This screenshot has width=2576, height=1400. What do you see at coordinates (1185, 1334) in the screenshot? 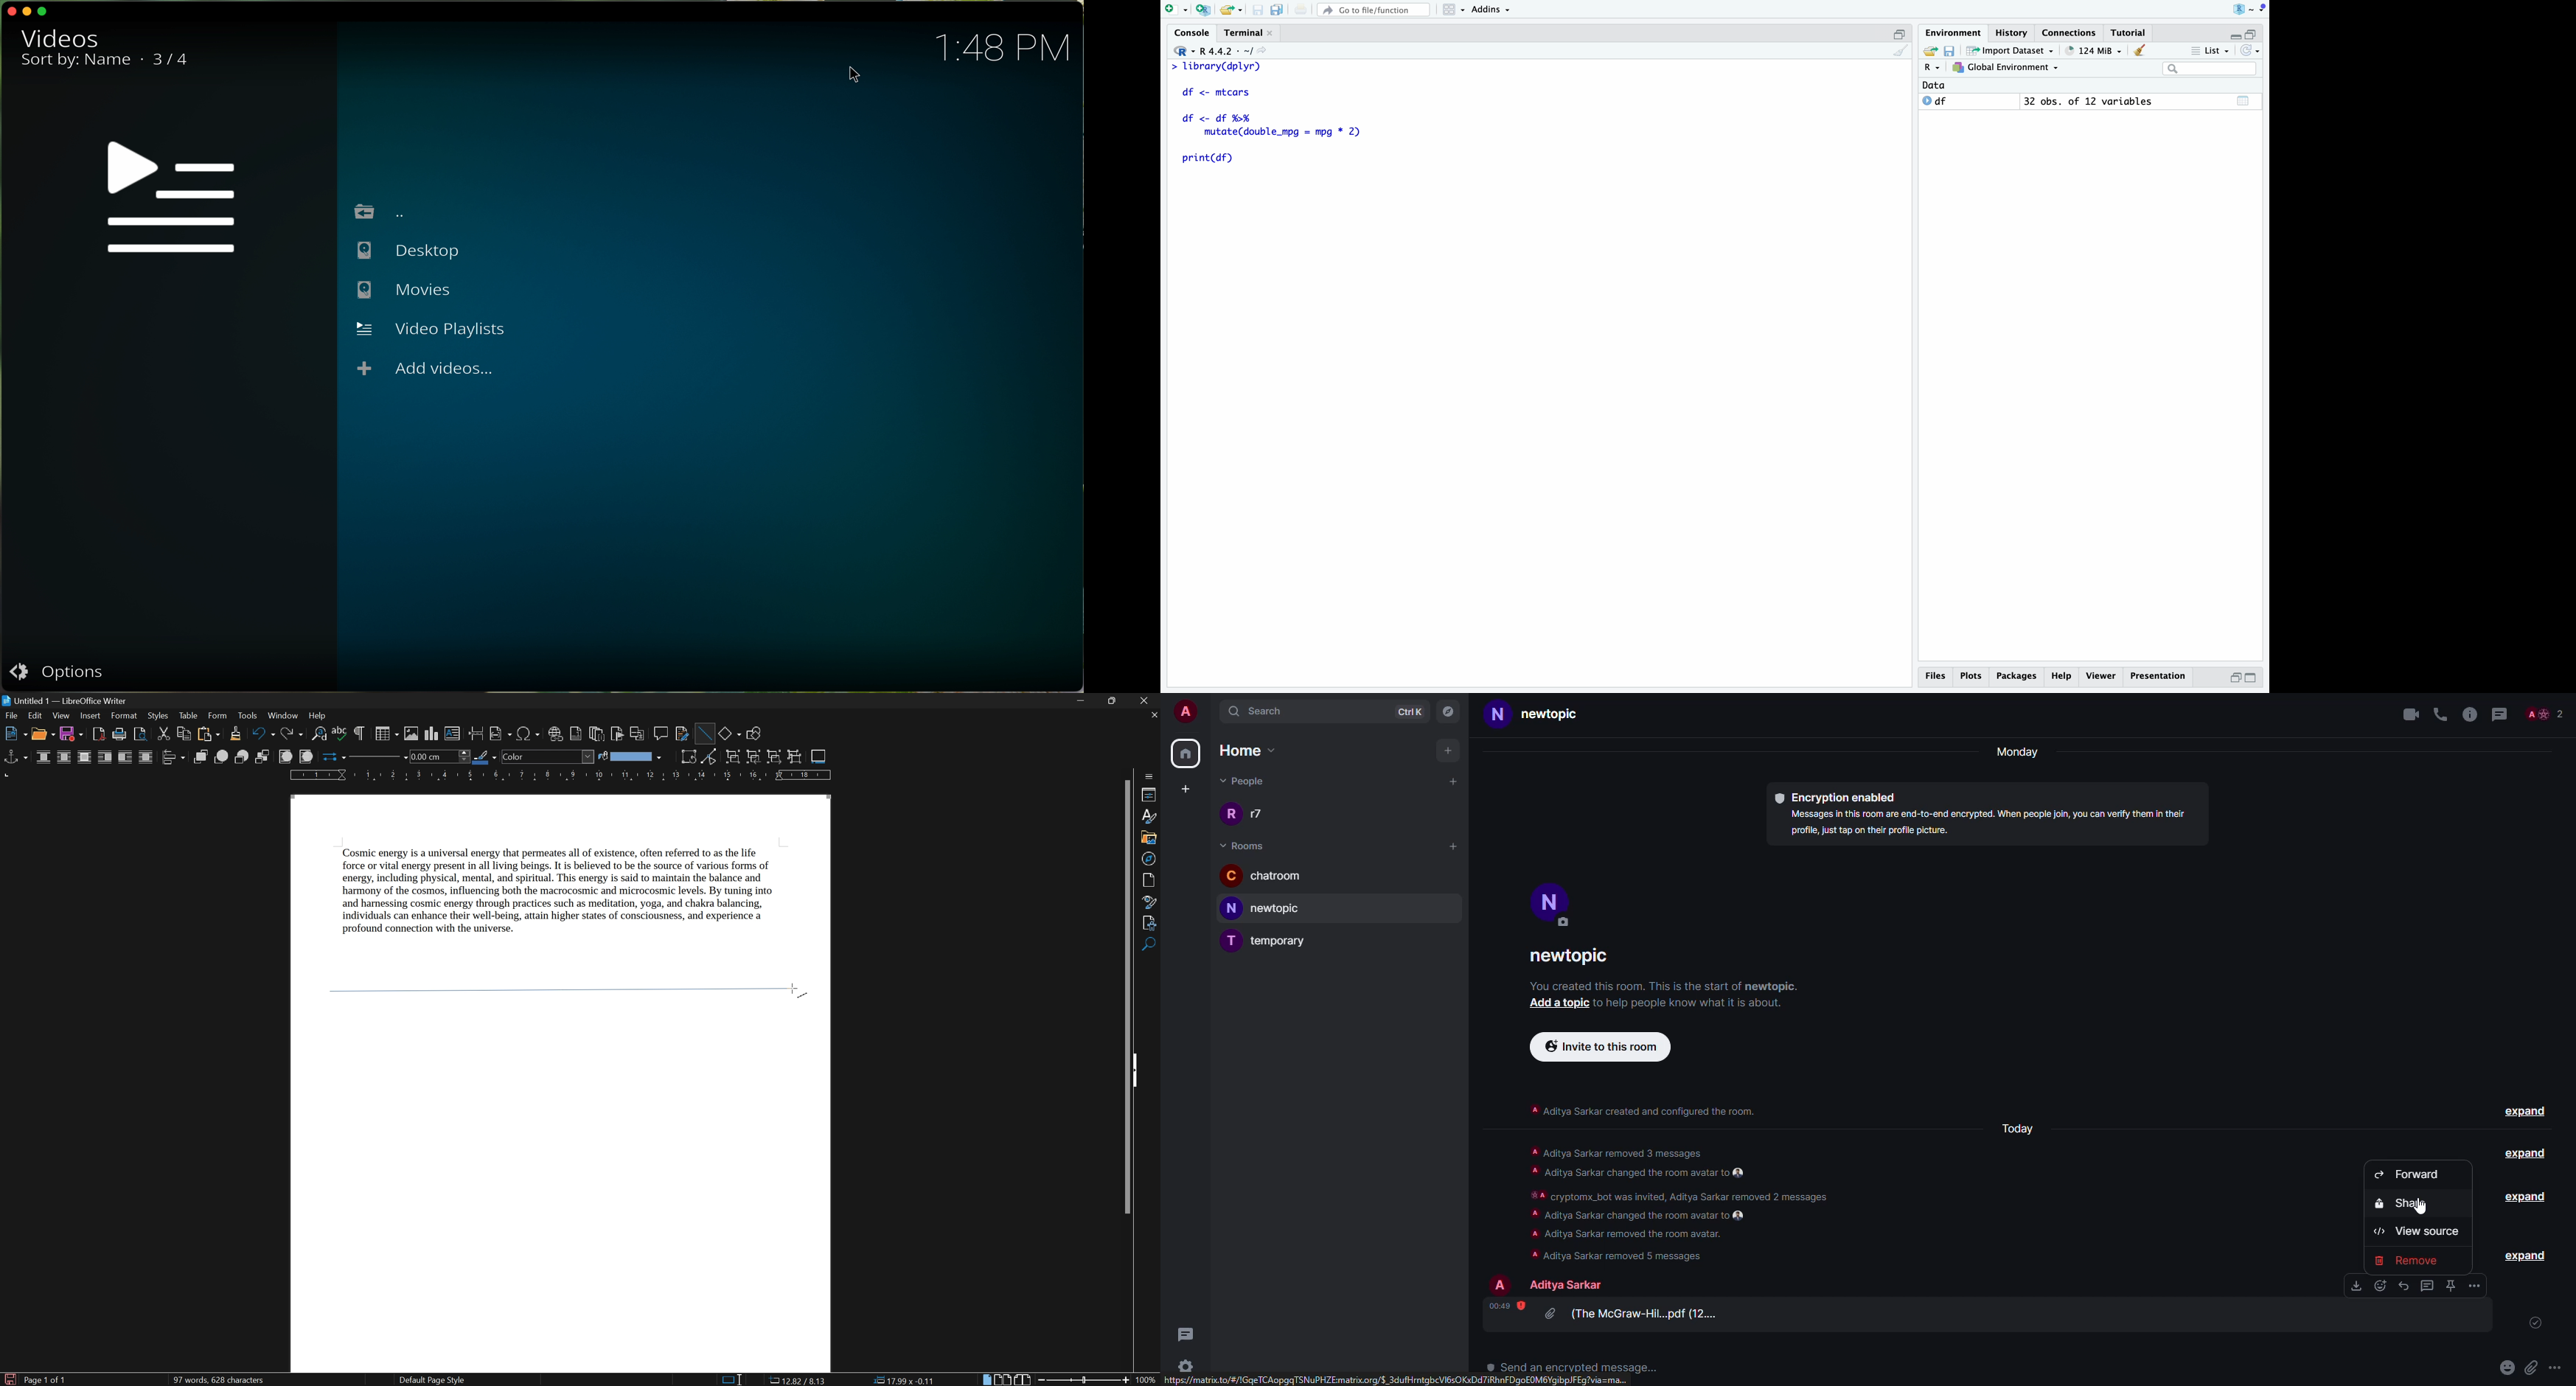
I see `threads` at bounding box center [1185, 1334].